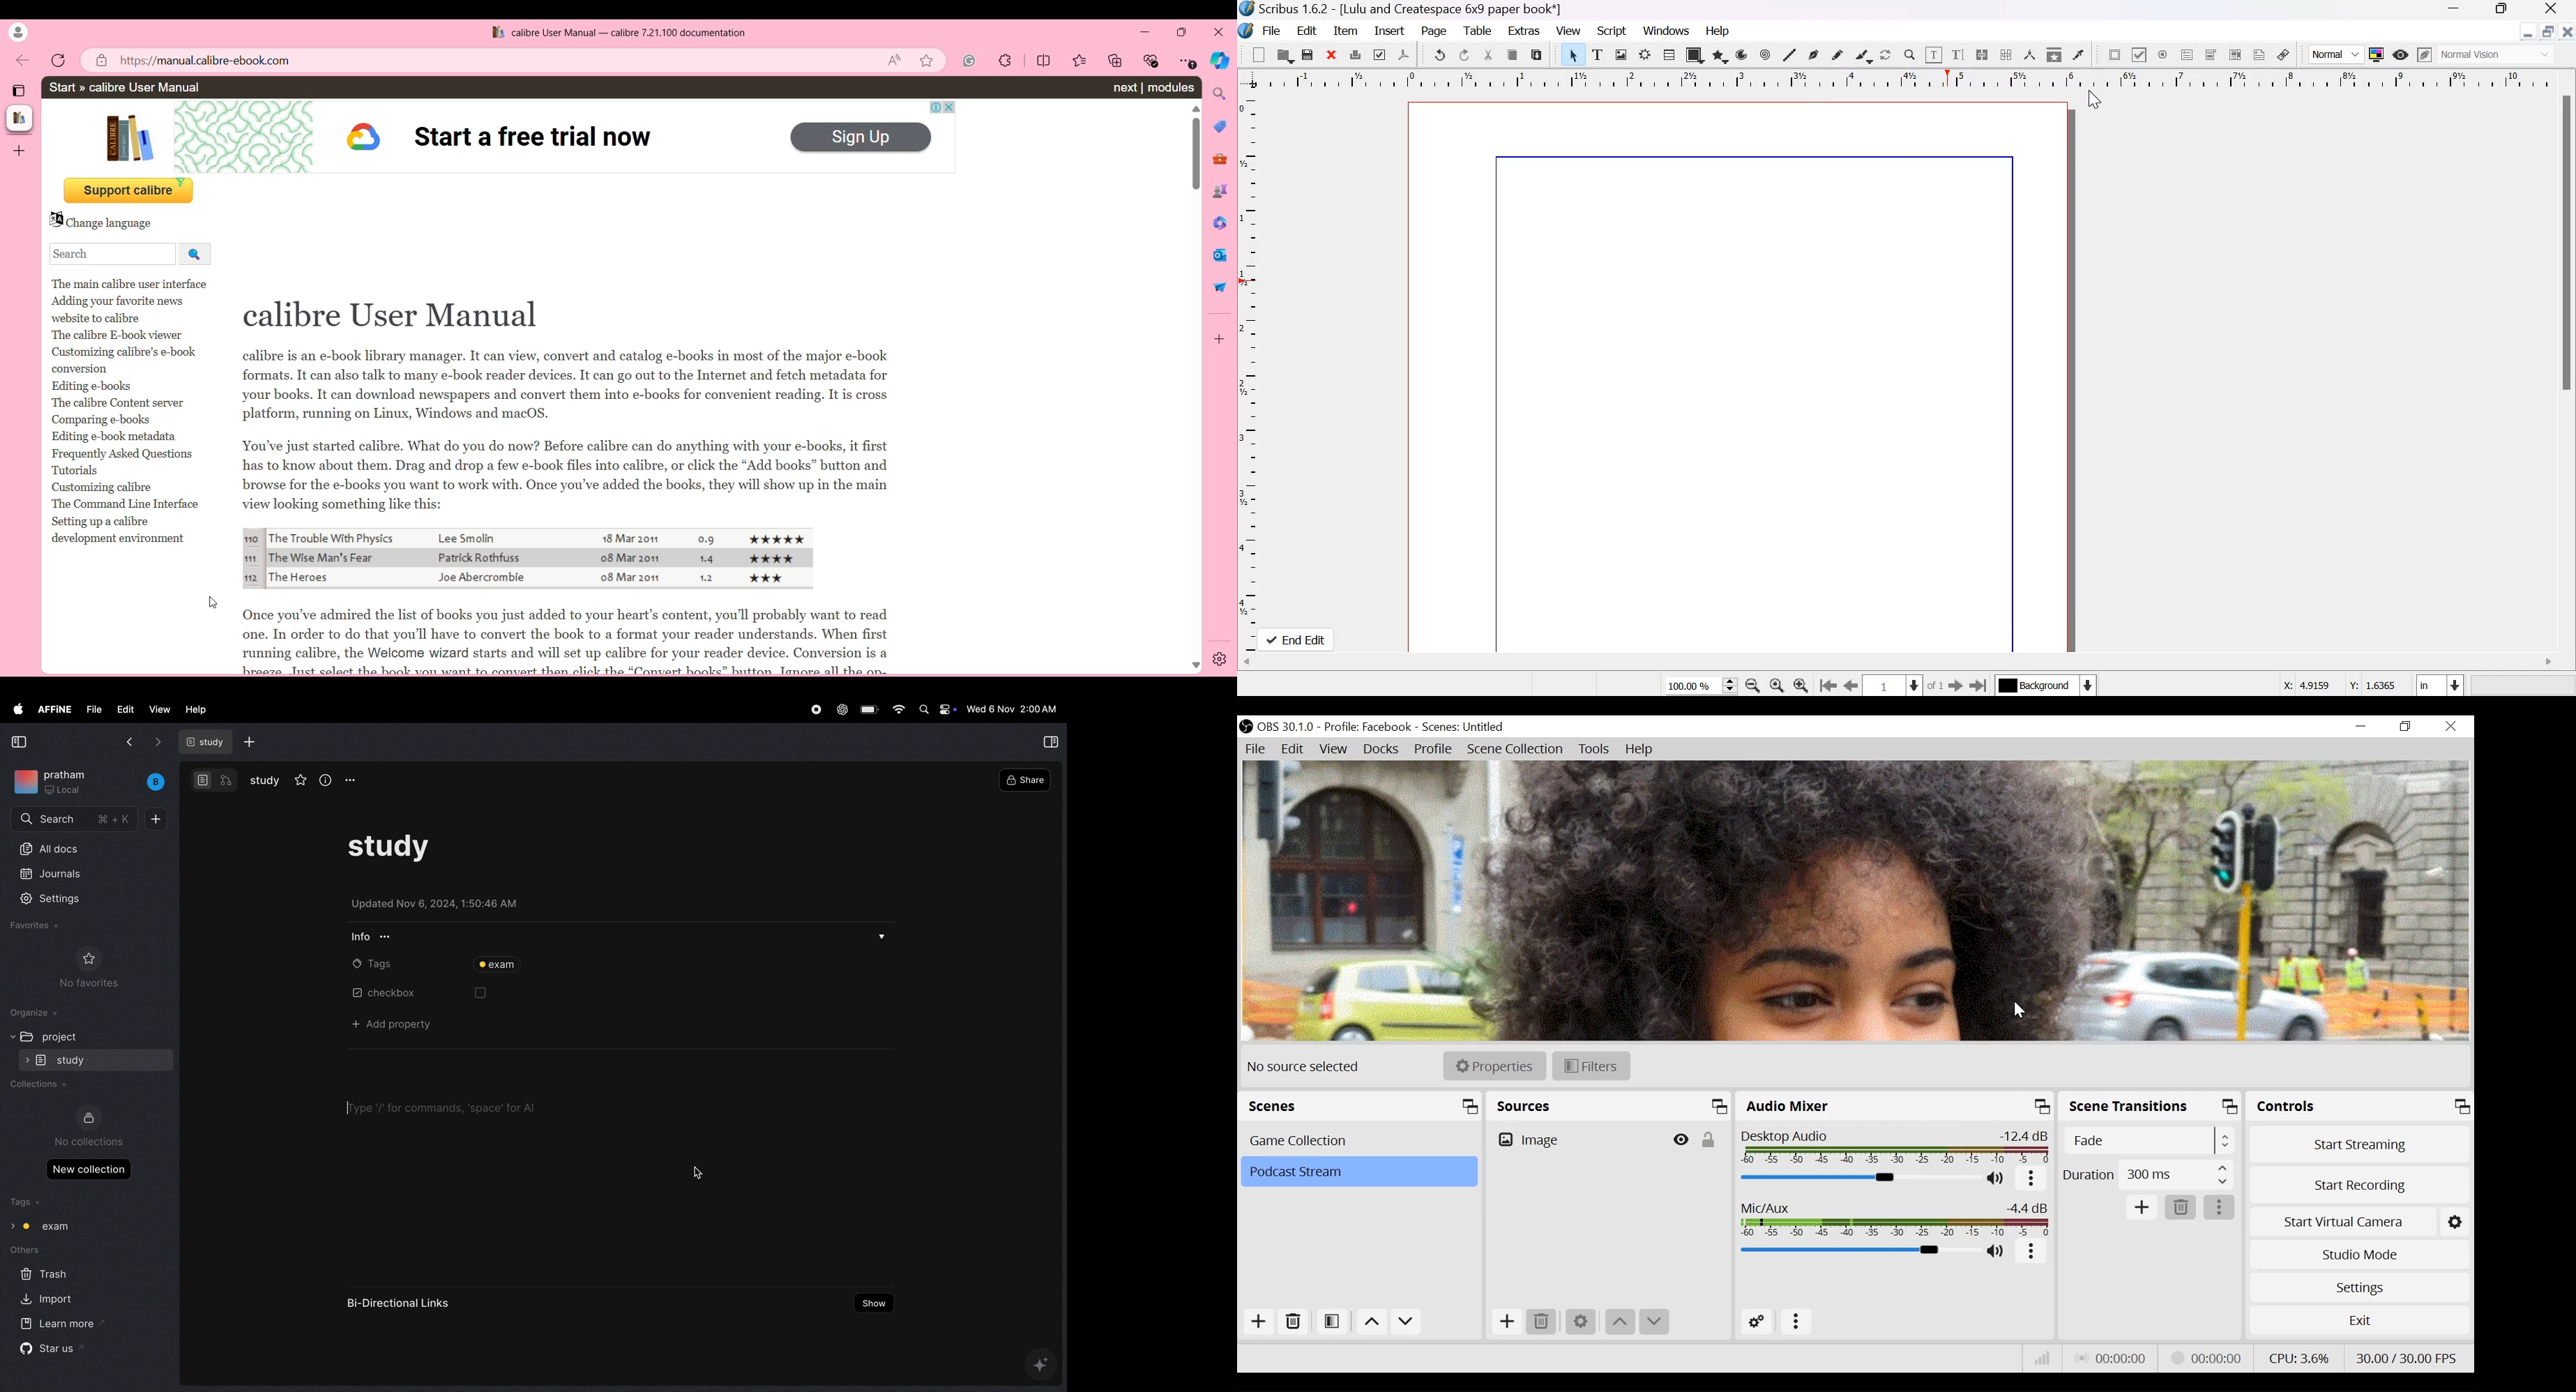  What do you see at coordinates (1859, 1250) in the screenshot?
I see `Mic/Aux` at bounding box center [1859, 1250].